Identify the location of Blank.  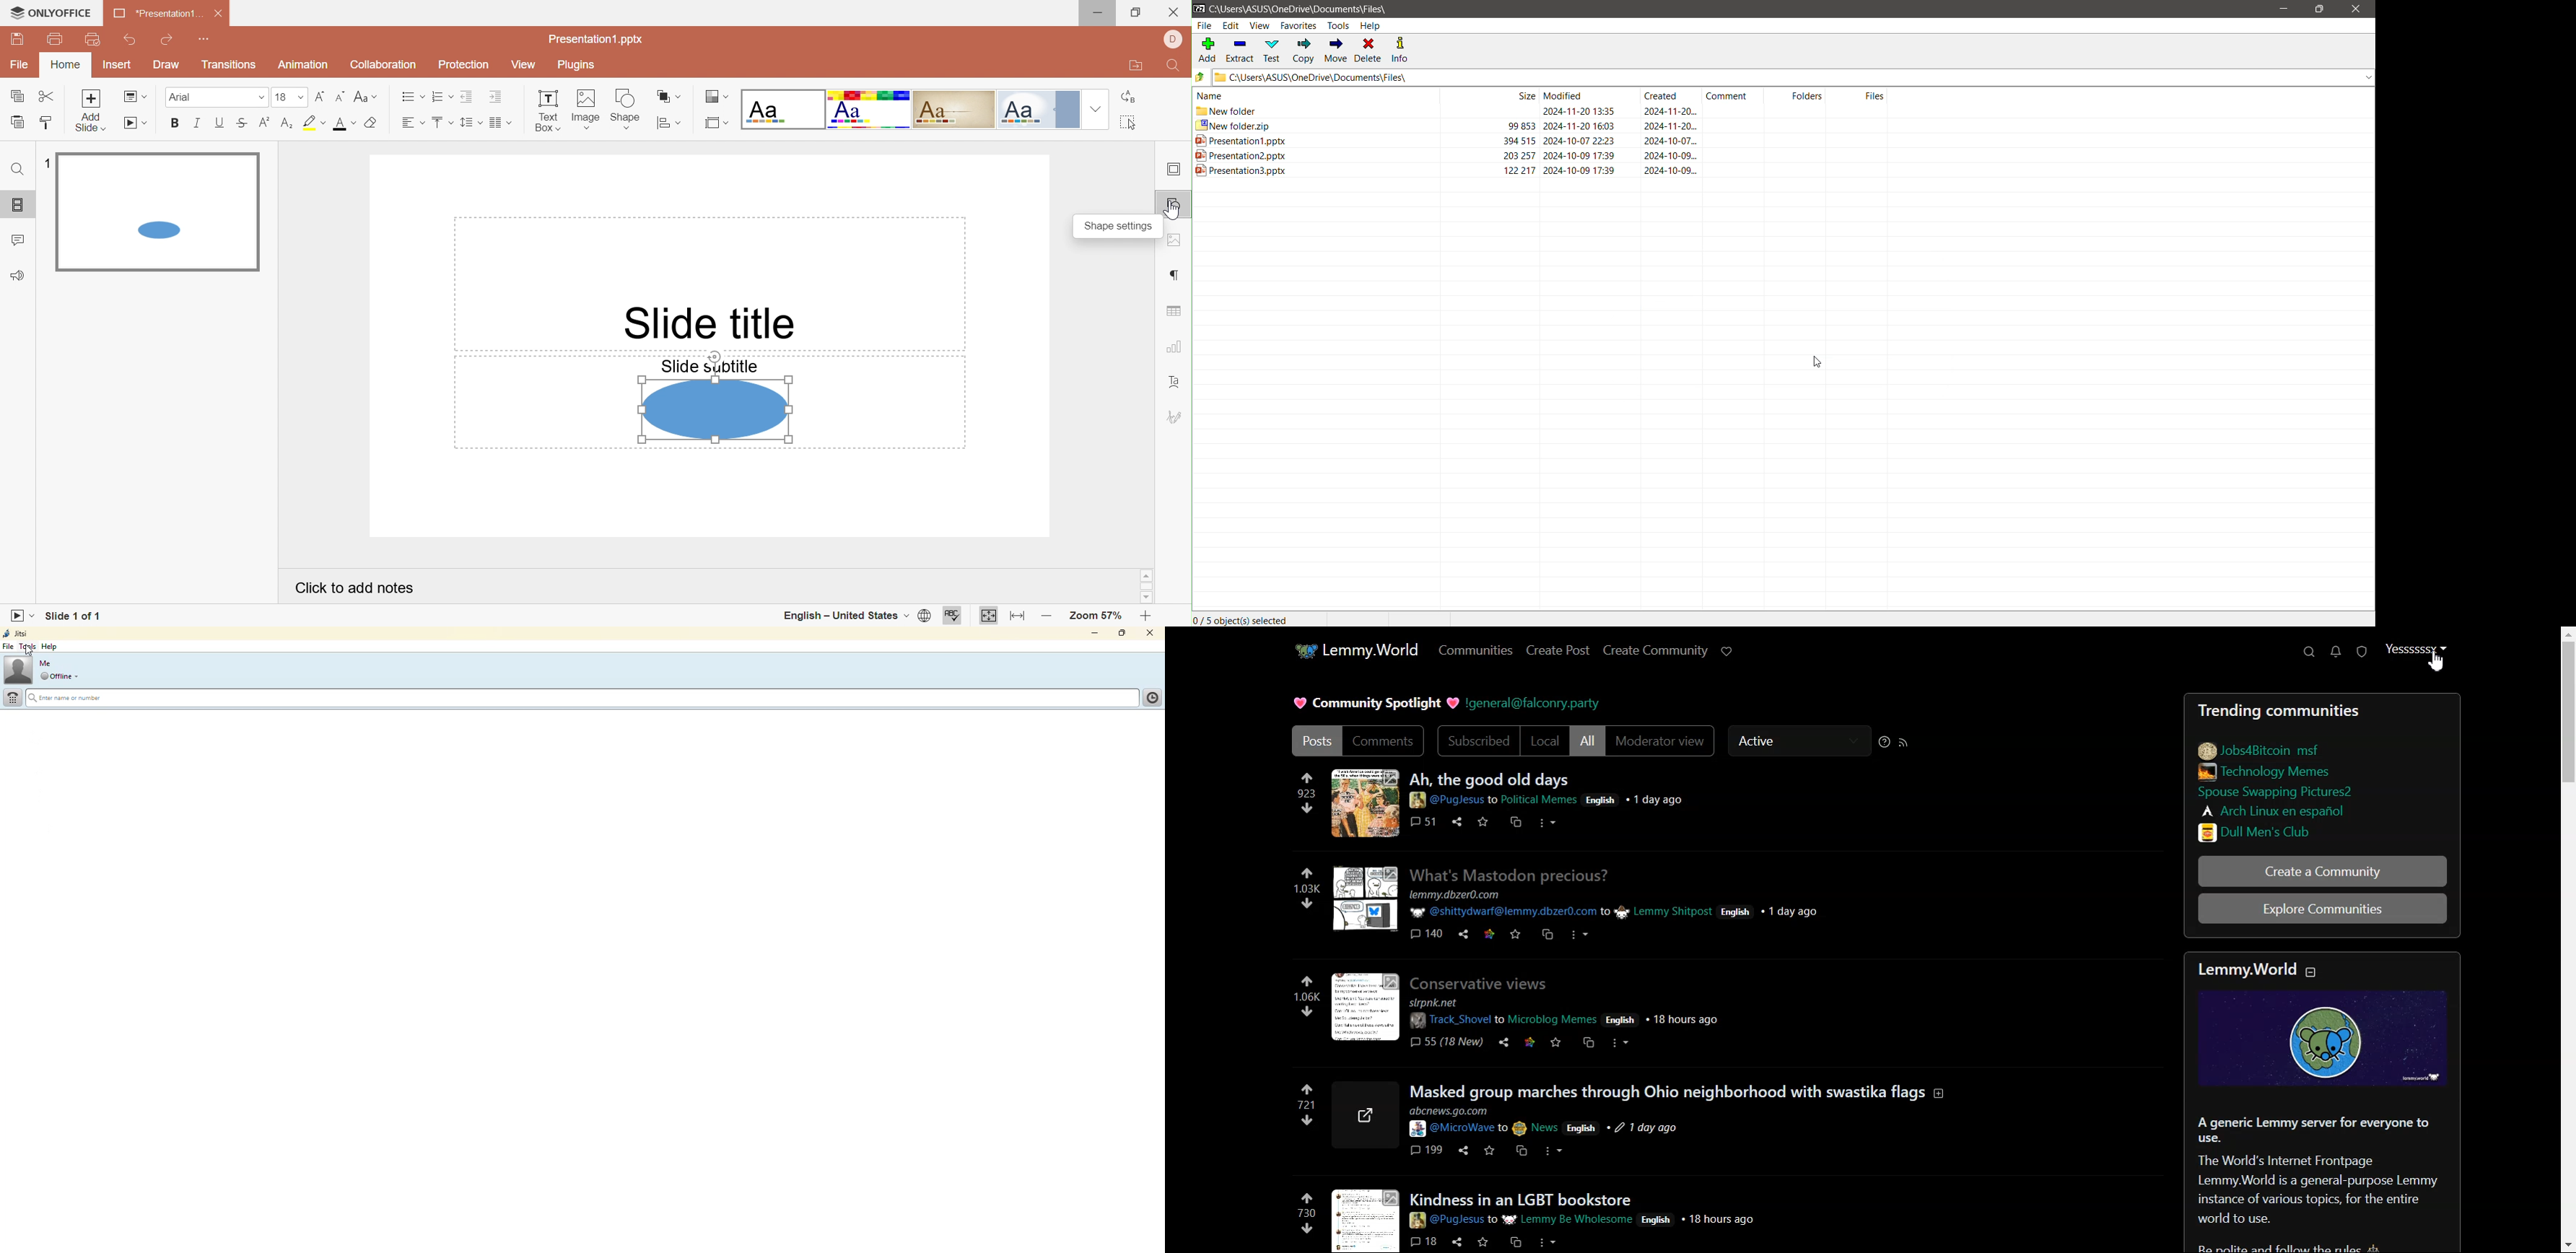
(782, 109).